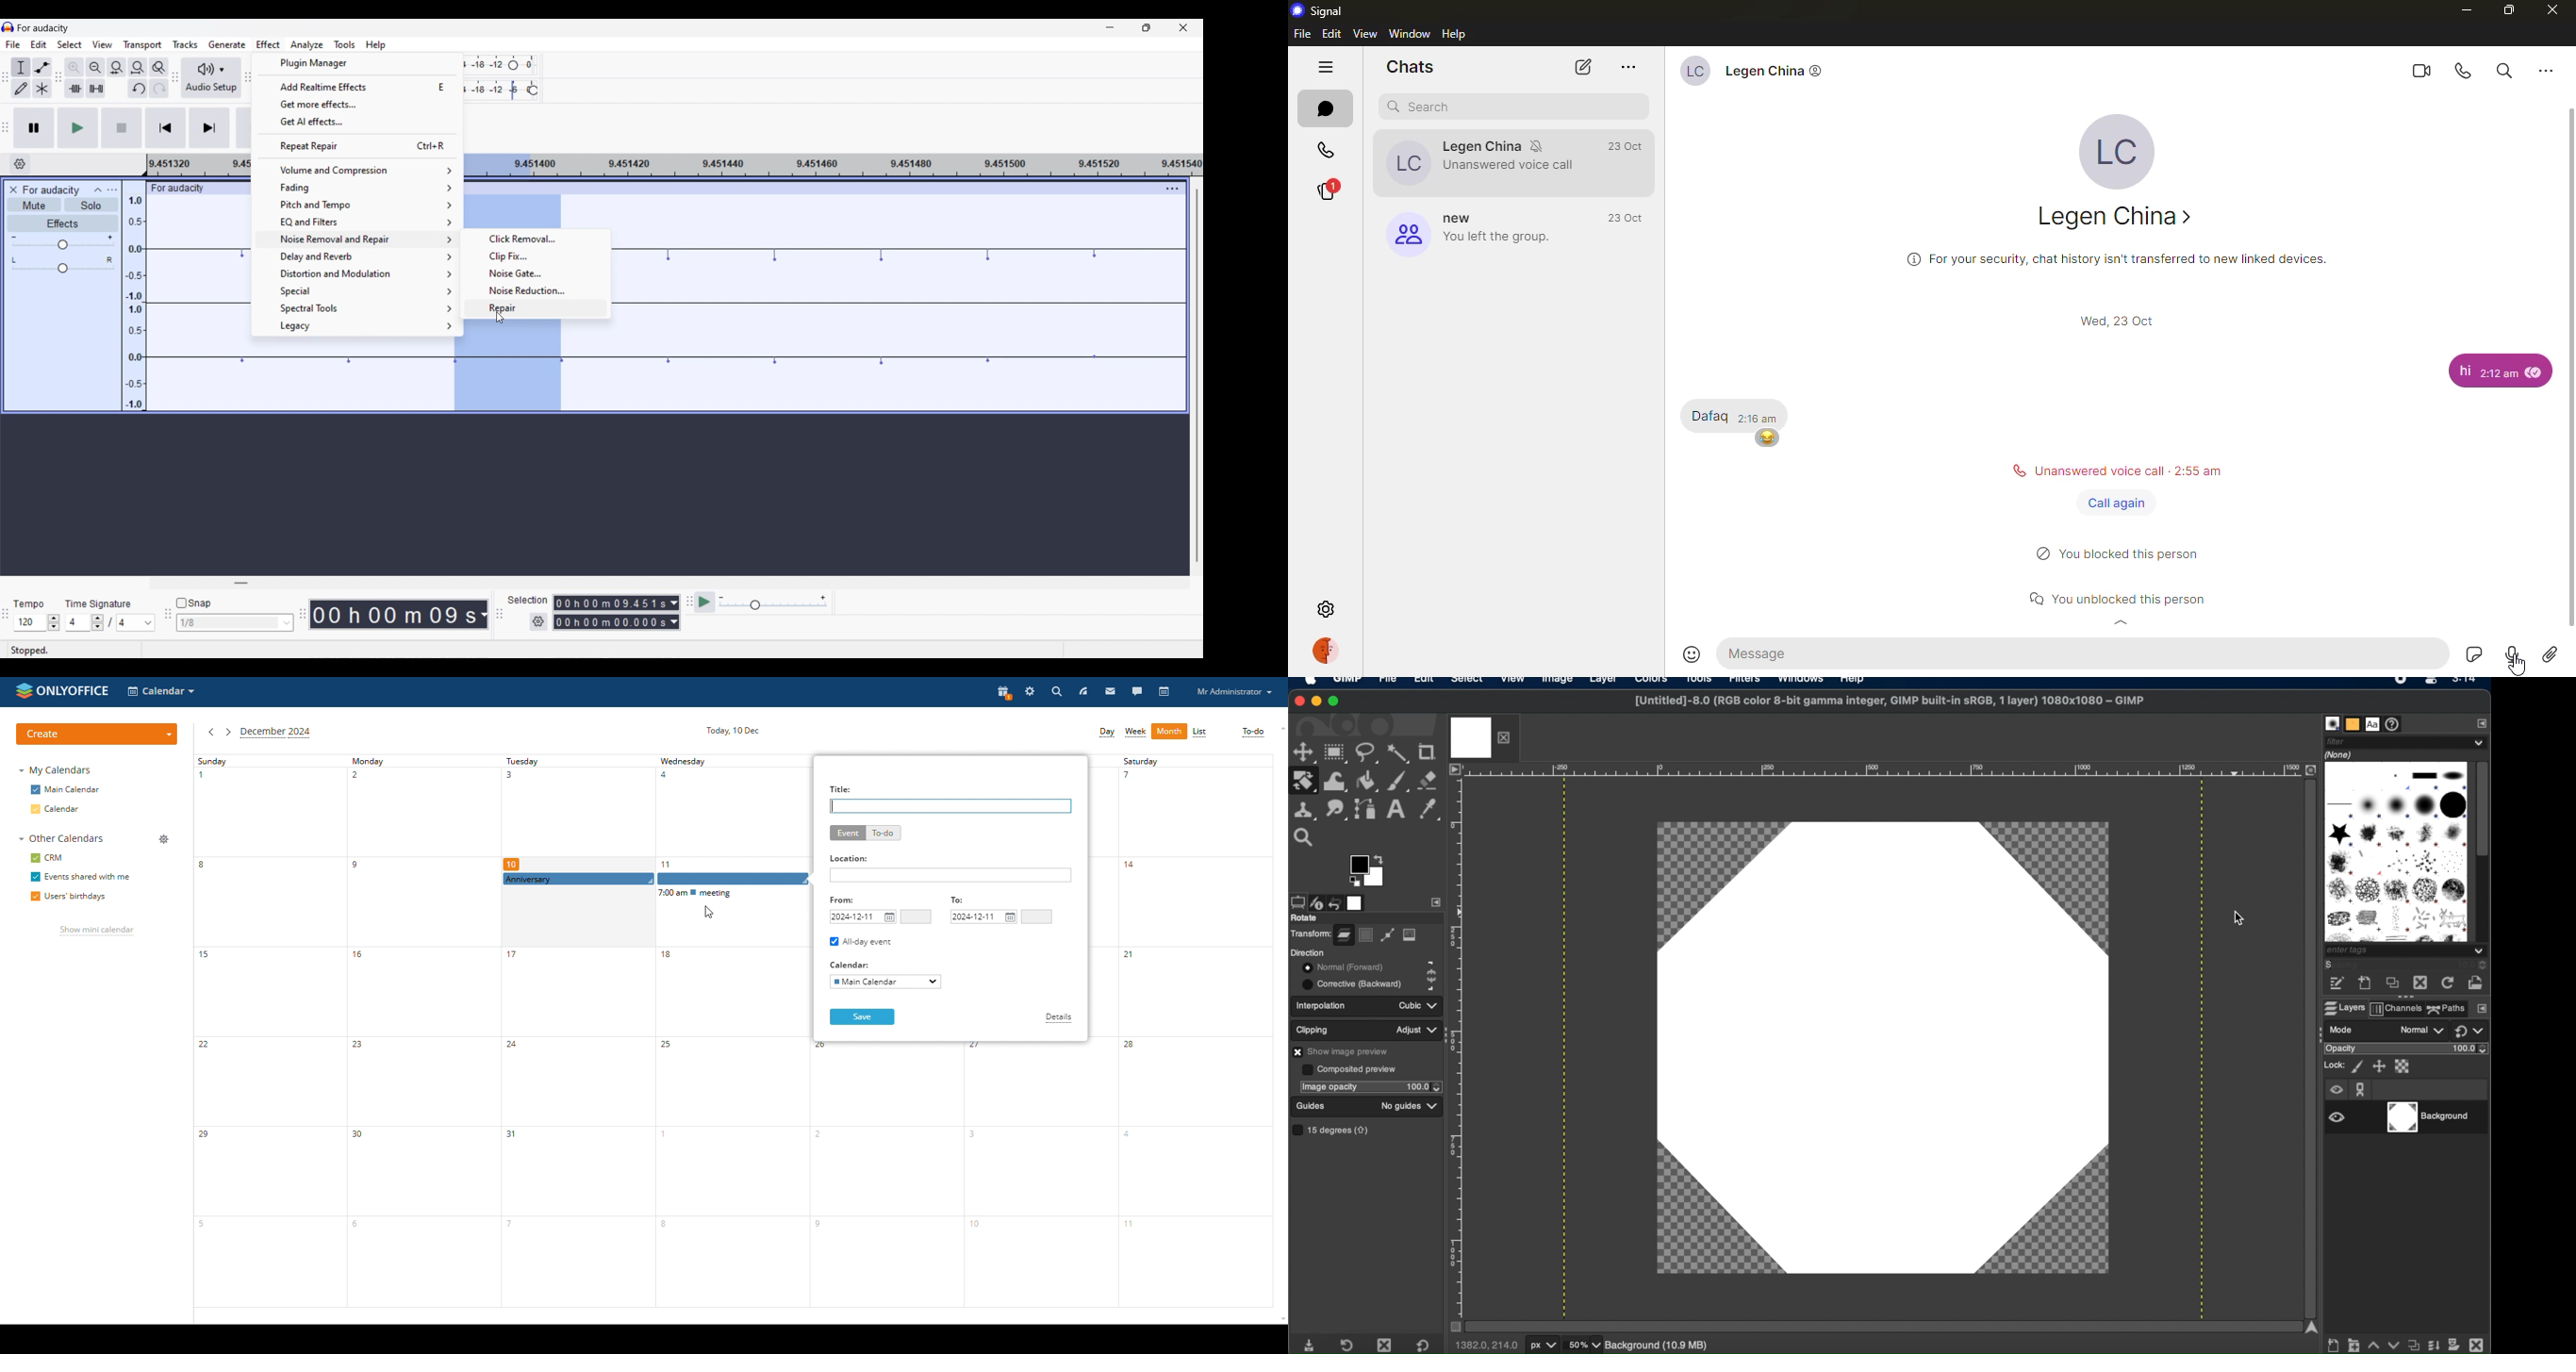 Image resolution: width=2576 pixels, height=1372 pixels. Describe the element at coordinates (117, 67) in the screenshot. I see `Fit selection to width` at that location.